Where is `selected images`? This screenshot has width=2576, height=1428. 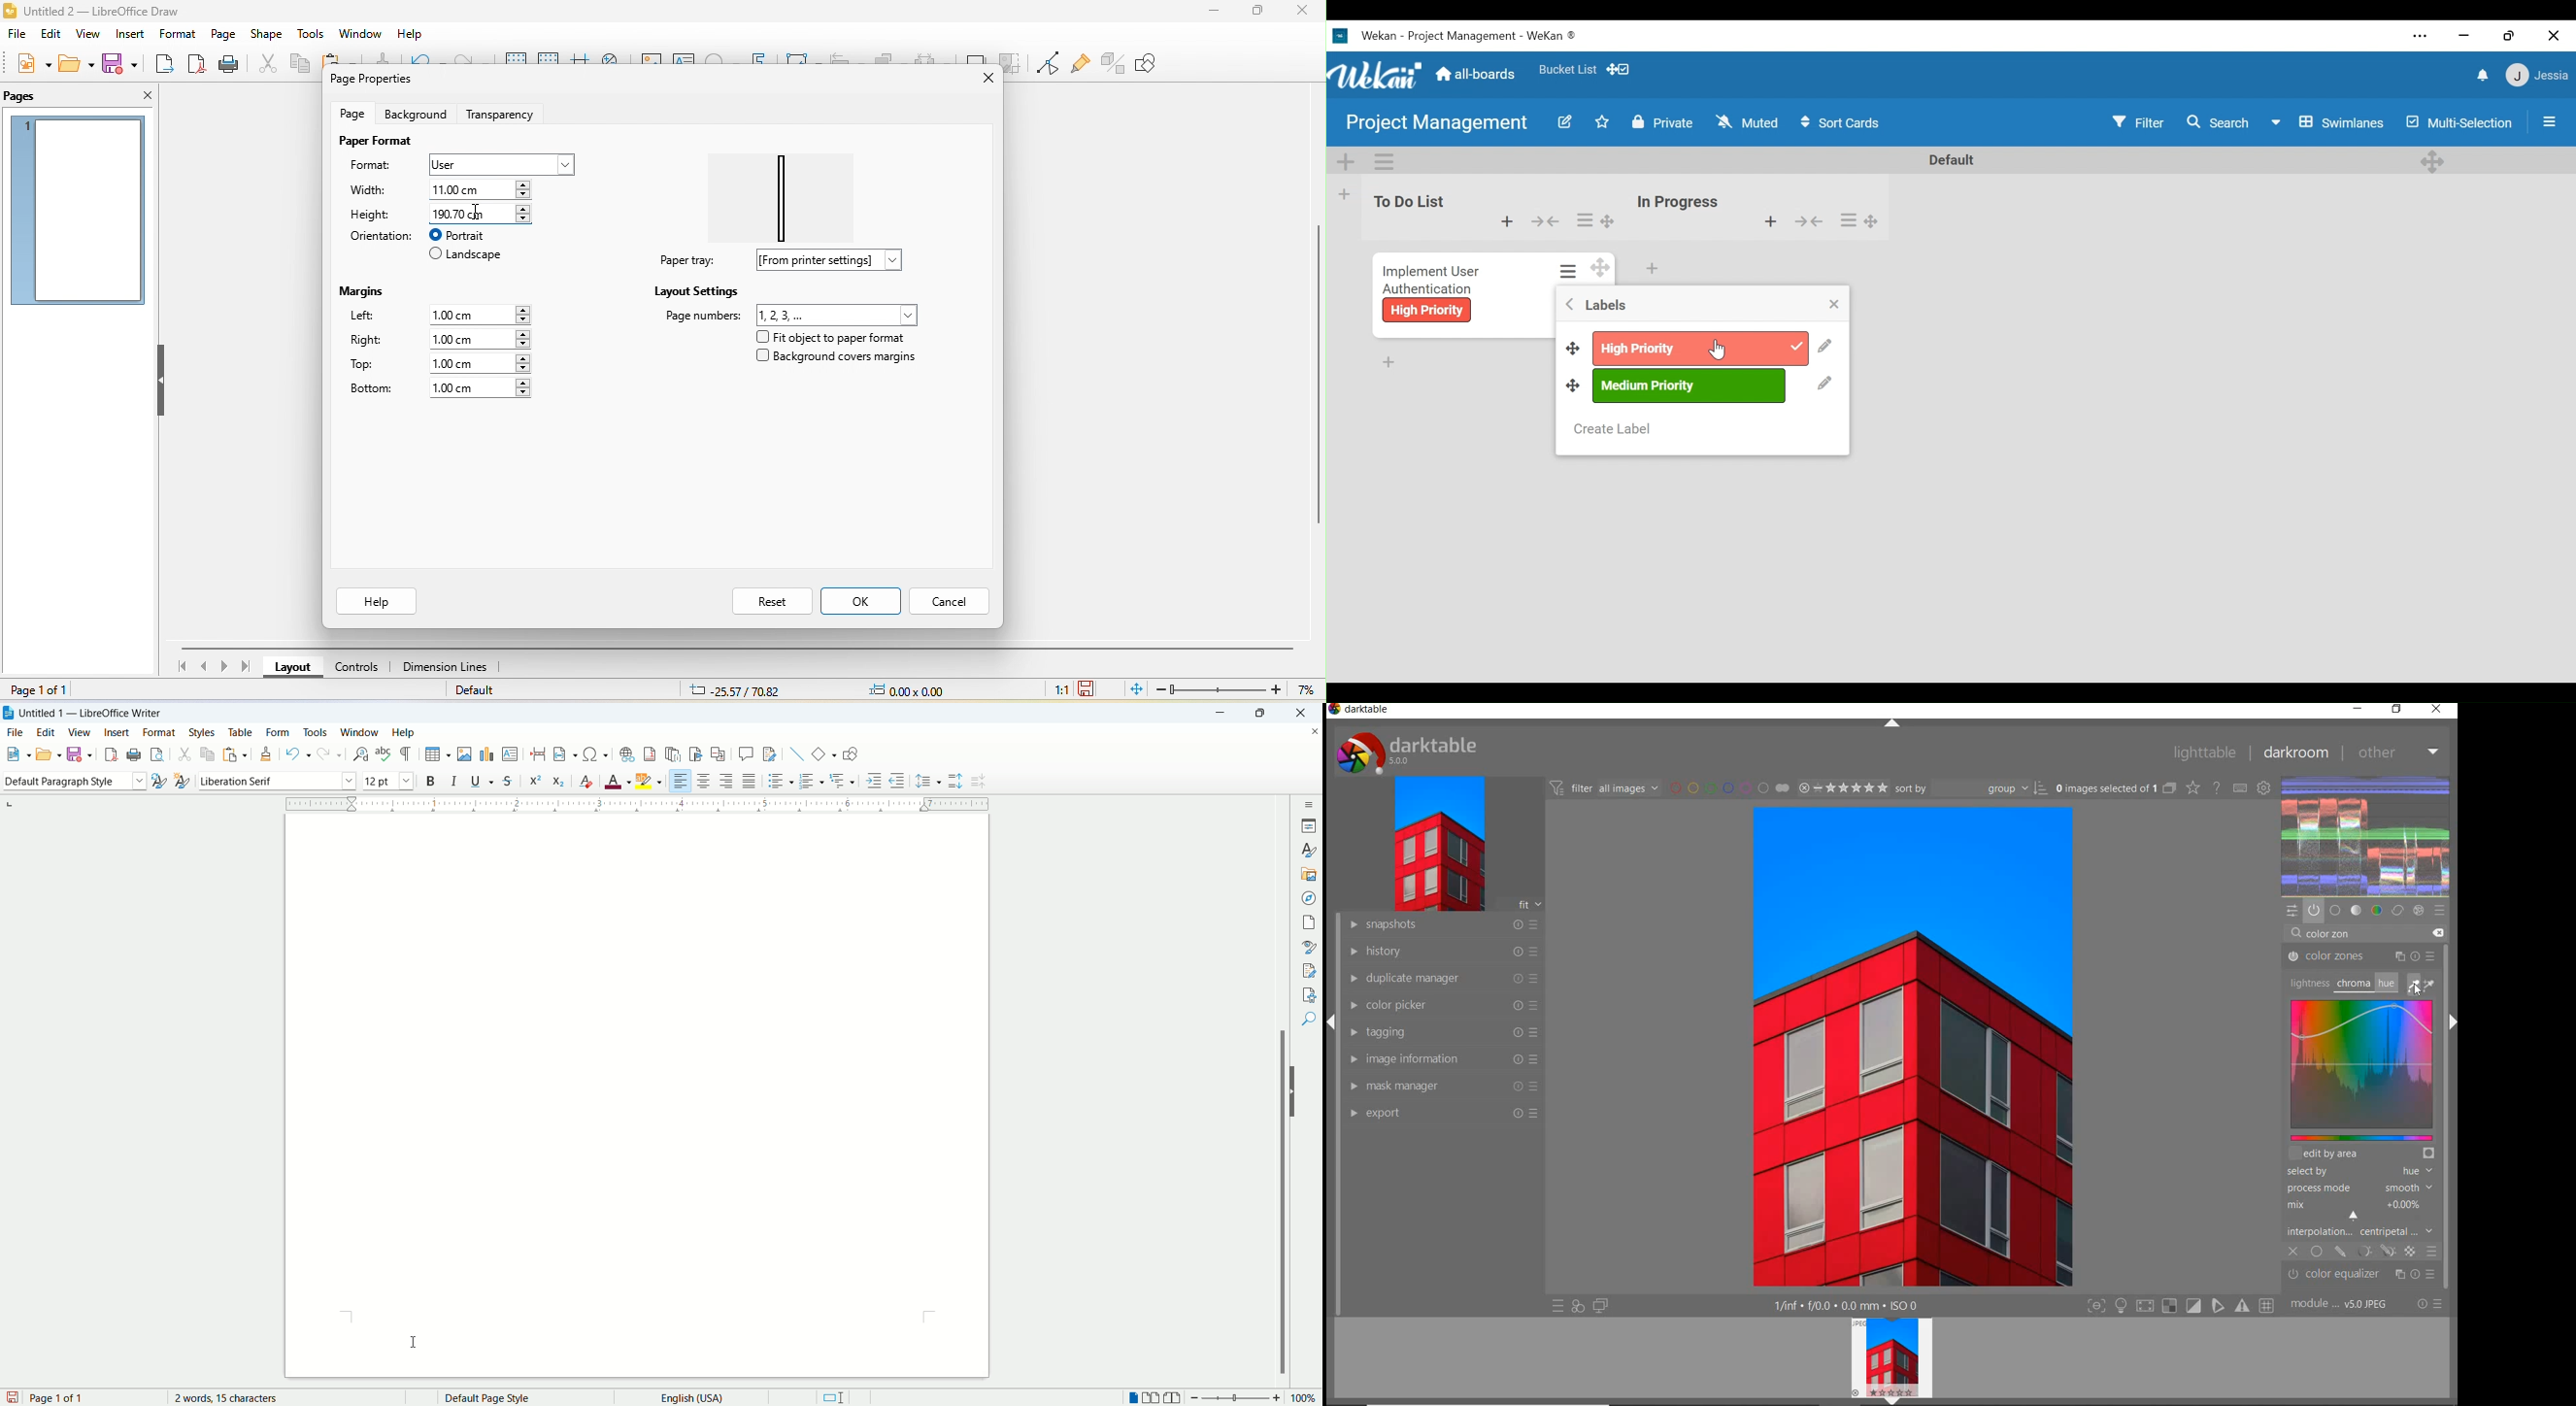 selected images is located at coordinates (2115, 789).